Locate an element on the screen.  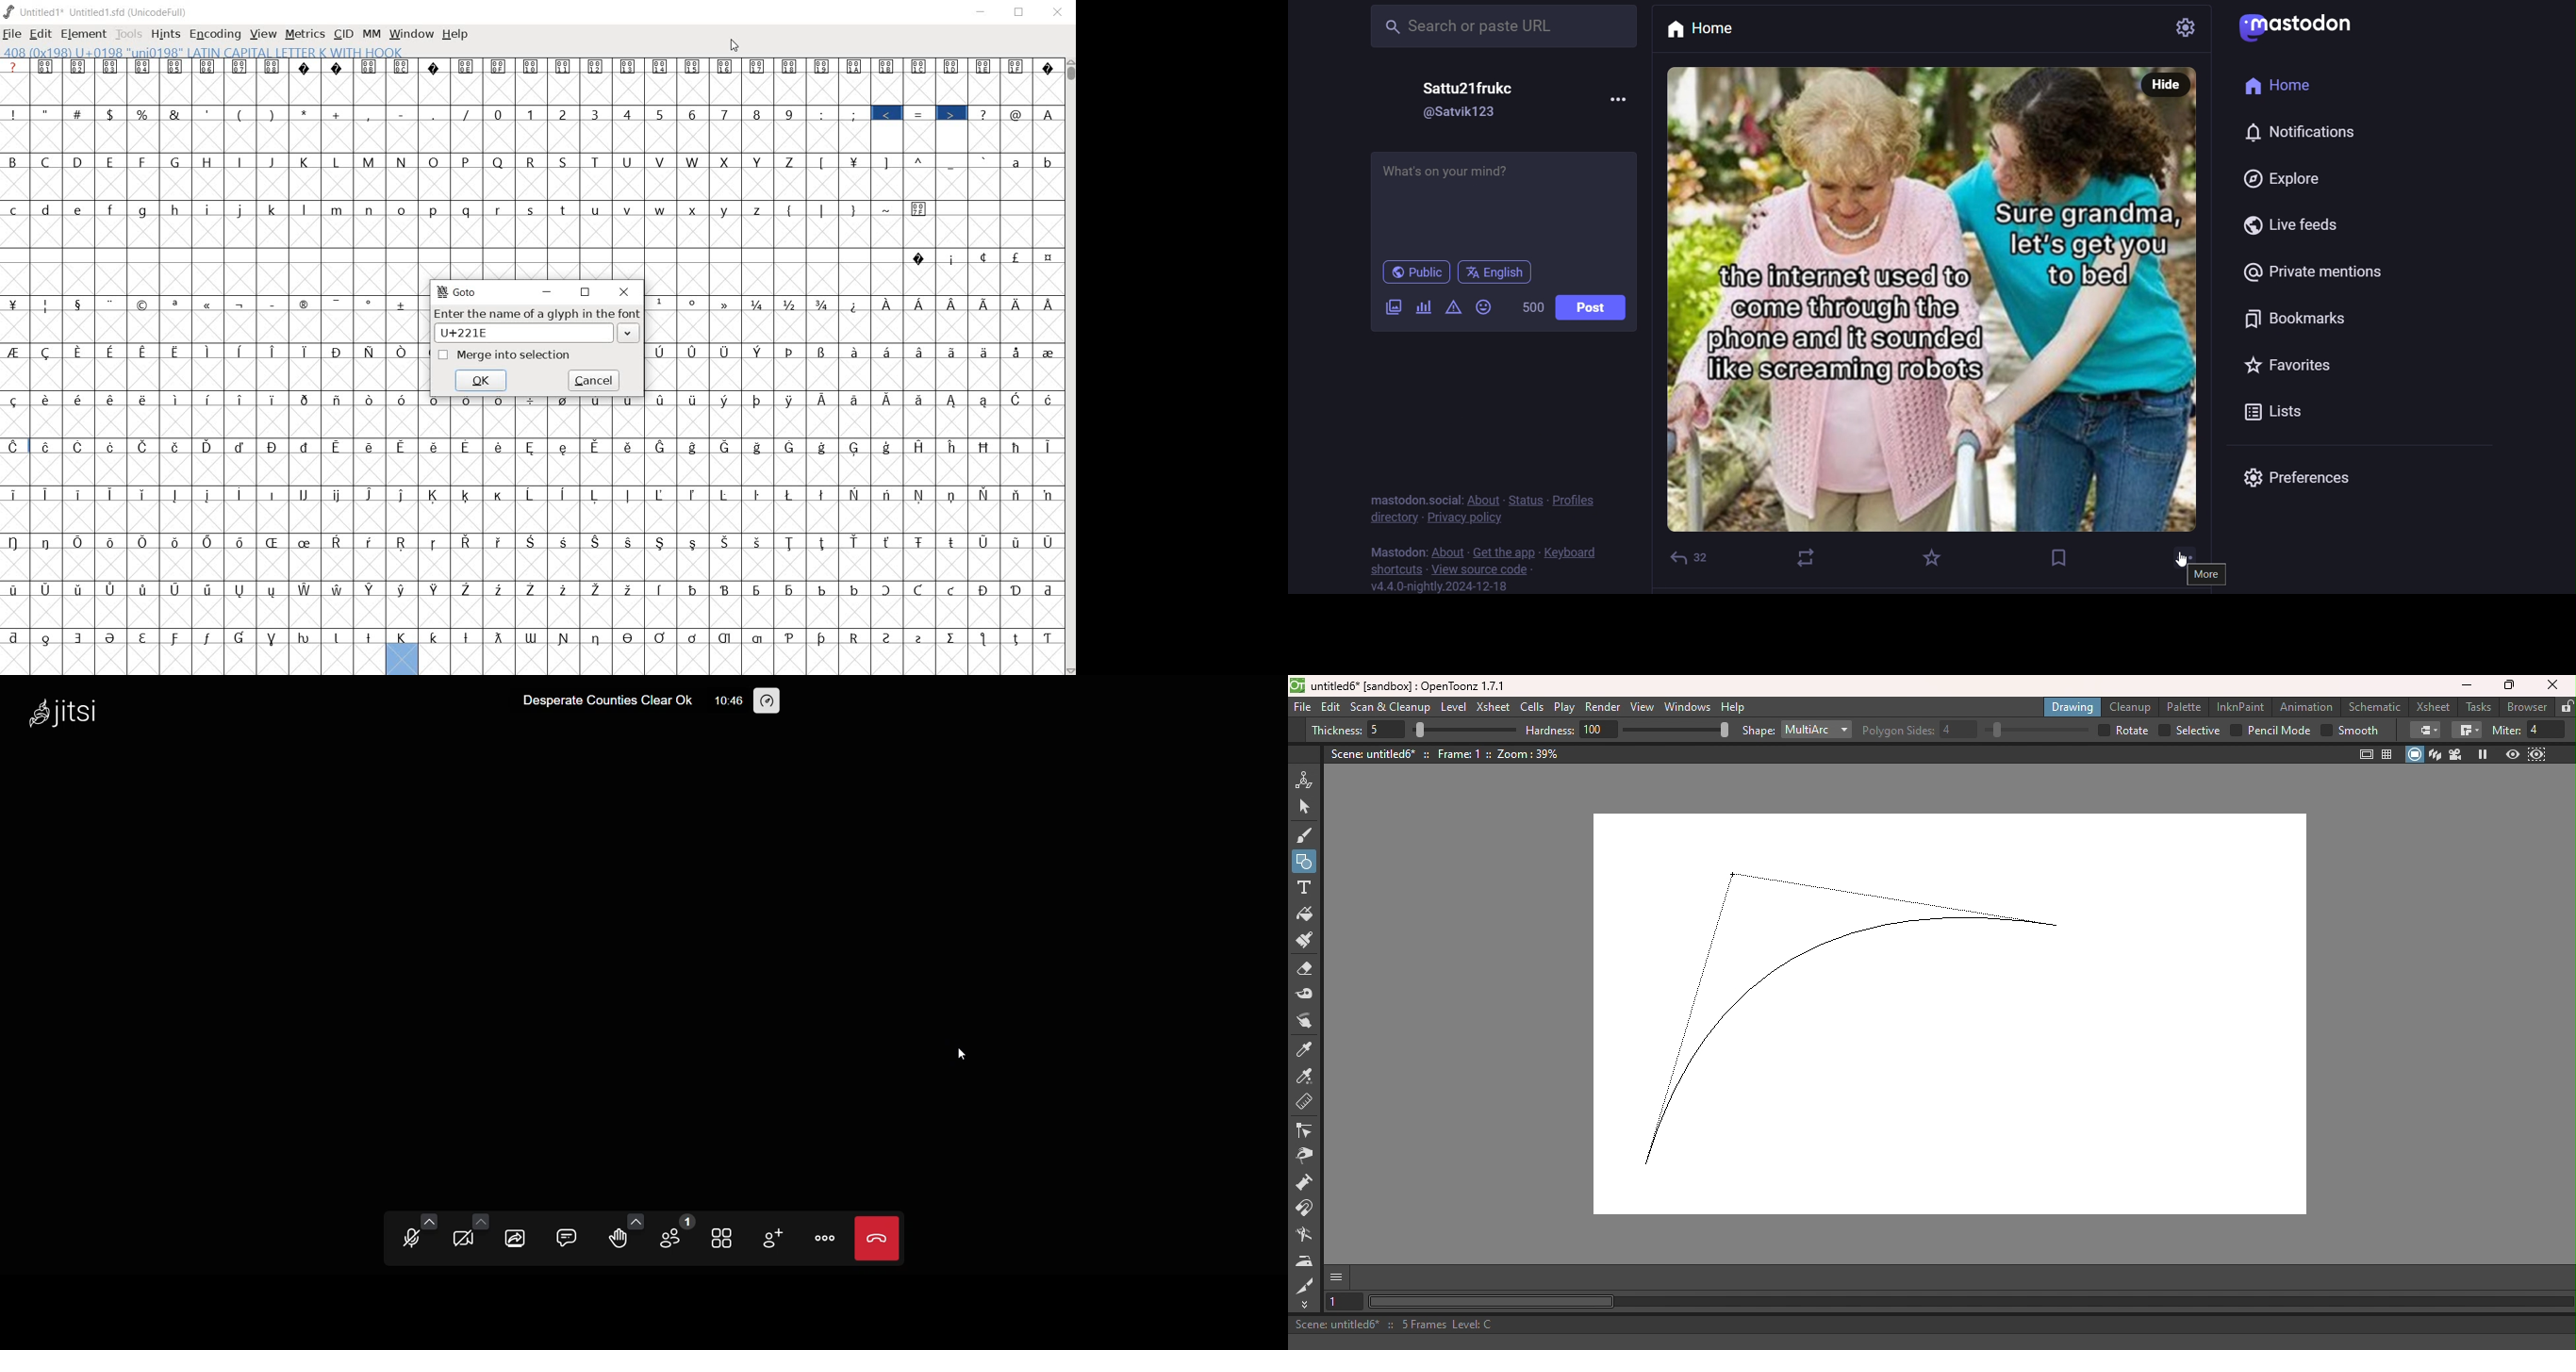
special symbols is located at coordinates (214, 303).